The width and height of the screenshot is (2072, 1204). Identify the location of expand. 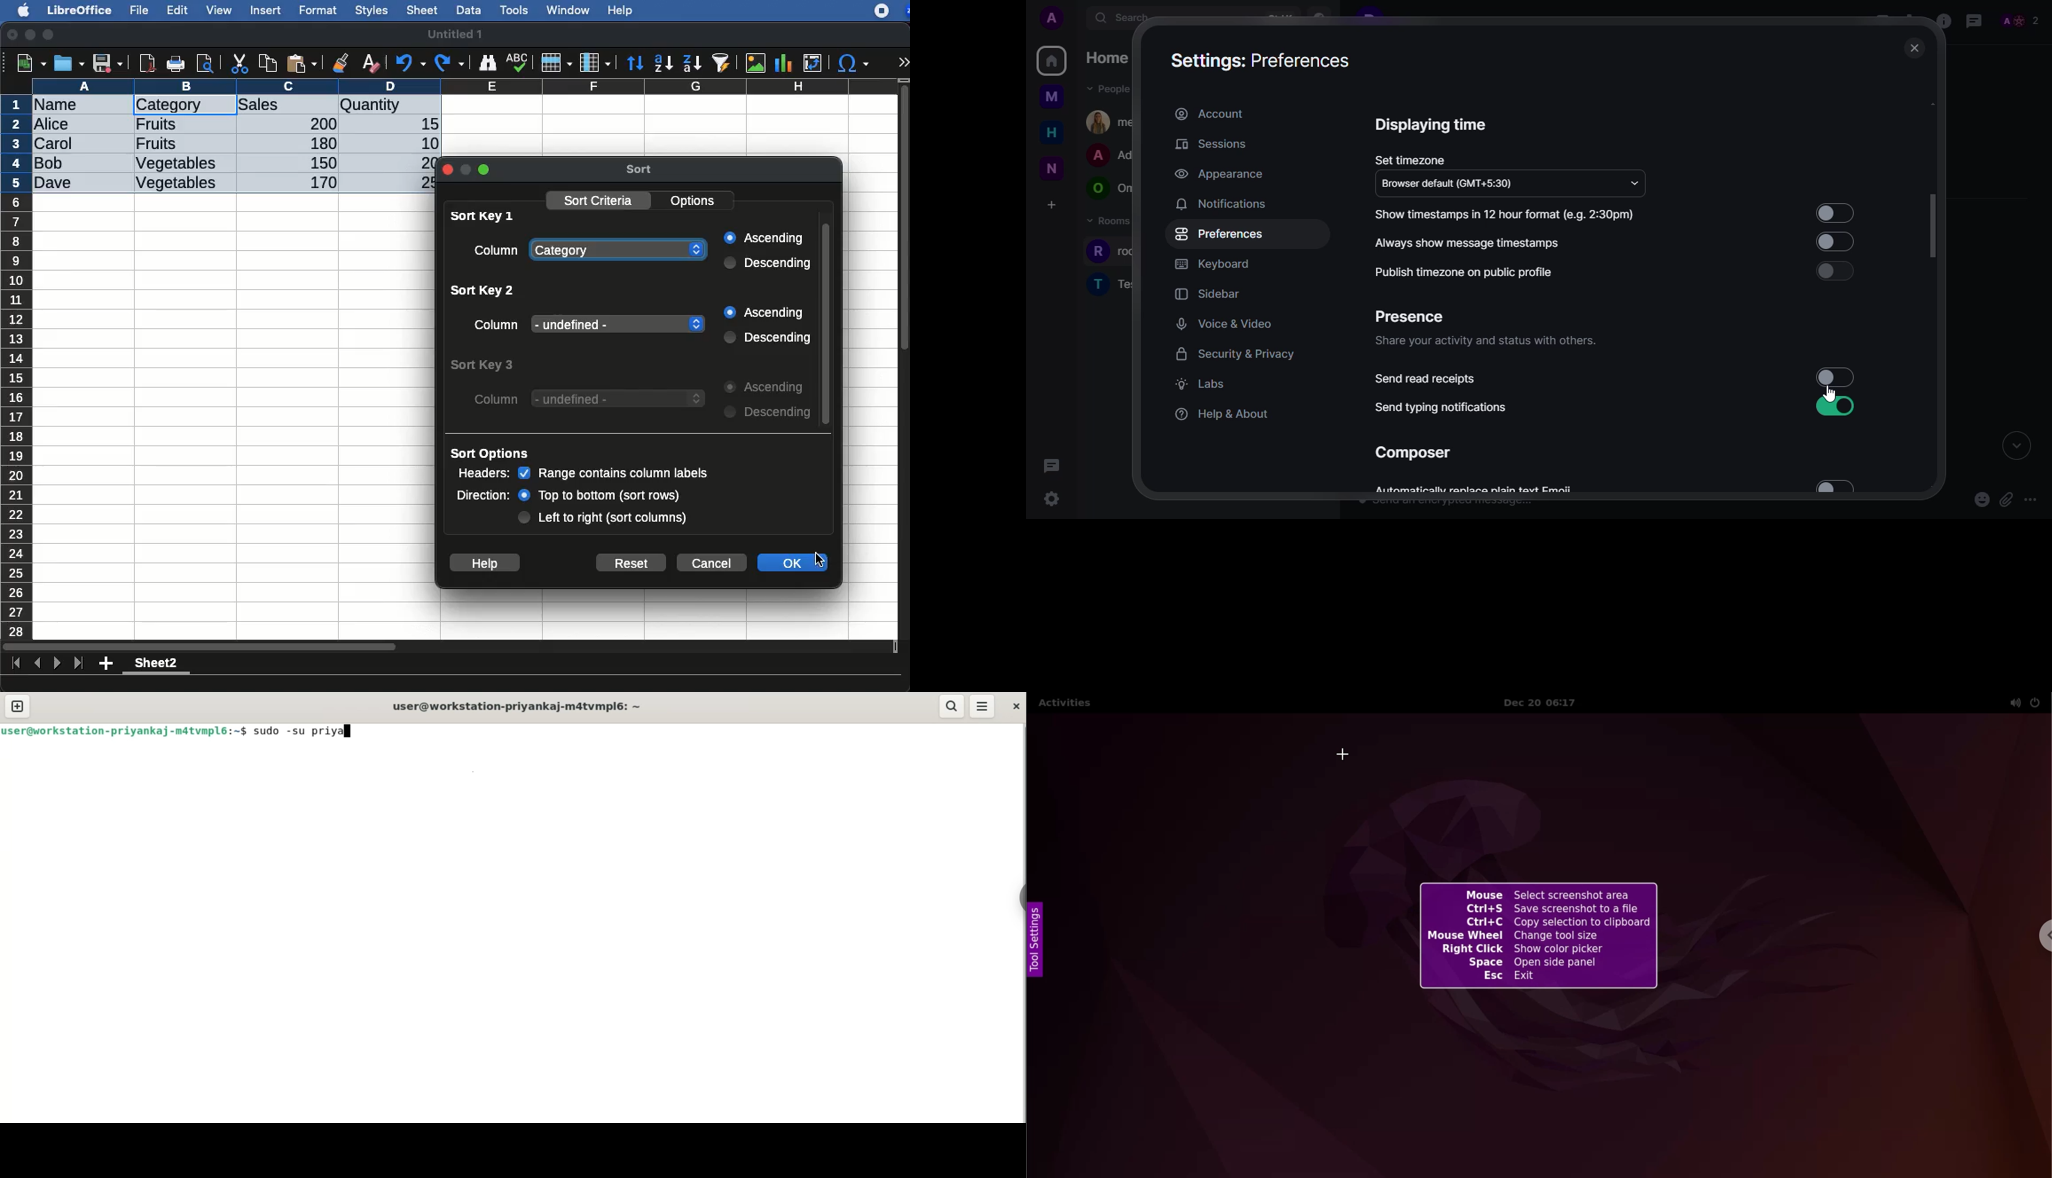
(903, 62).